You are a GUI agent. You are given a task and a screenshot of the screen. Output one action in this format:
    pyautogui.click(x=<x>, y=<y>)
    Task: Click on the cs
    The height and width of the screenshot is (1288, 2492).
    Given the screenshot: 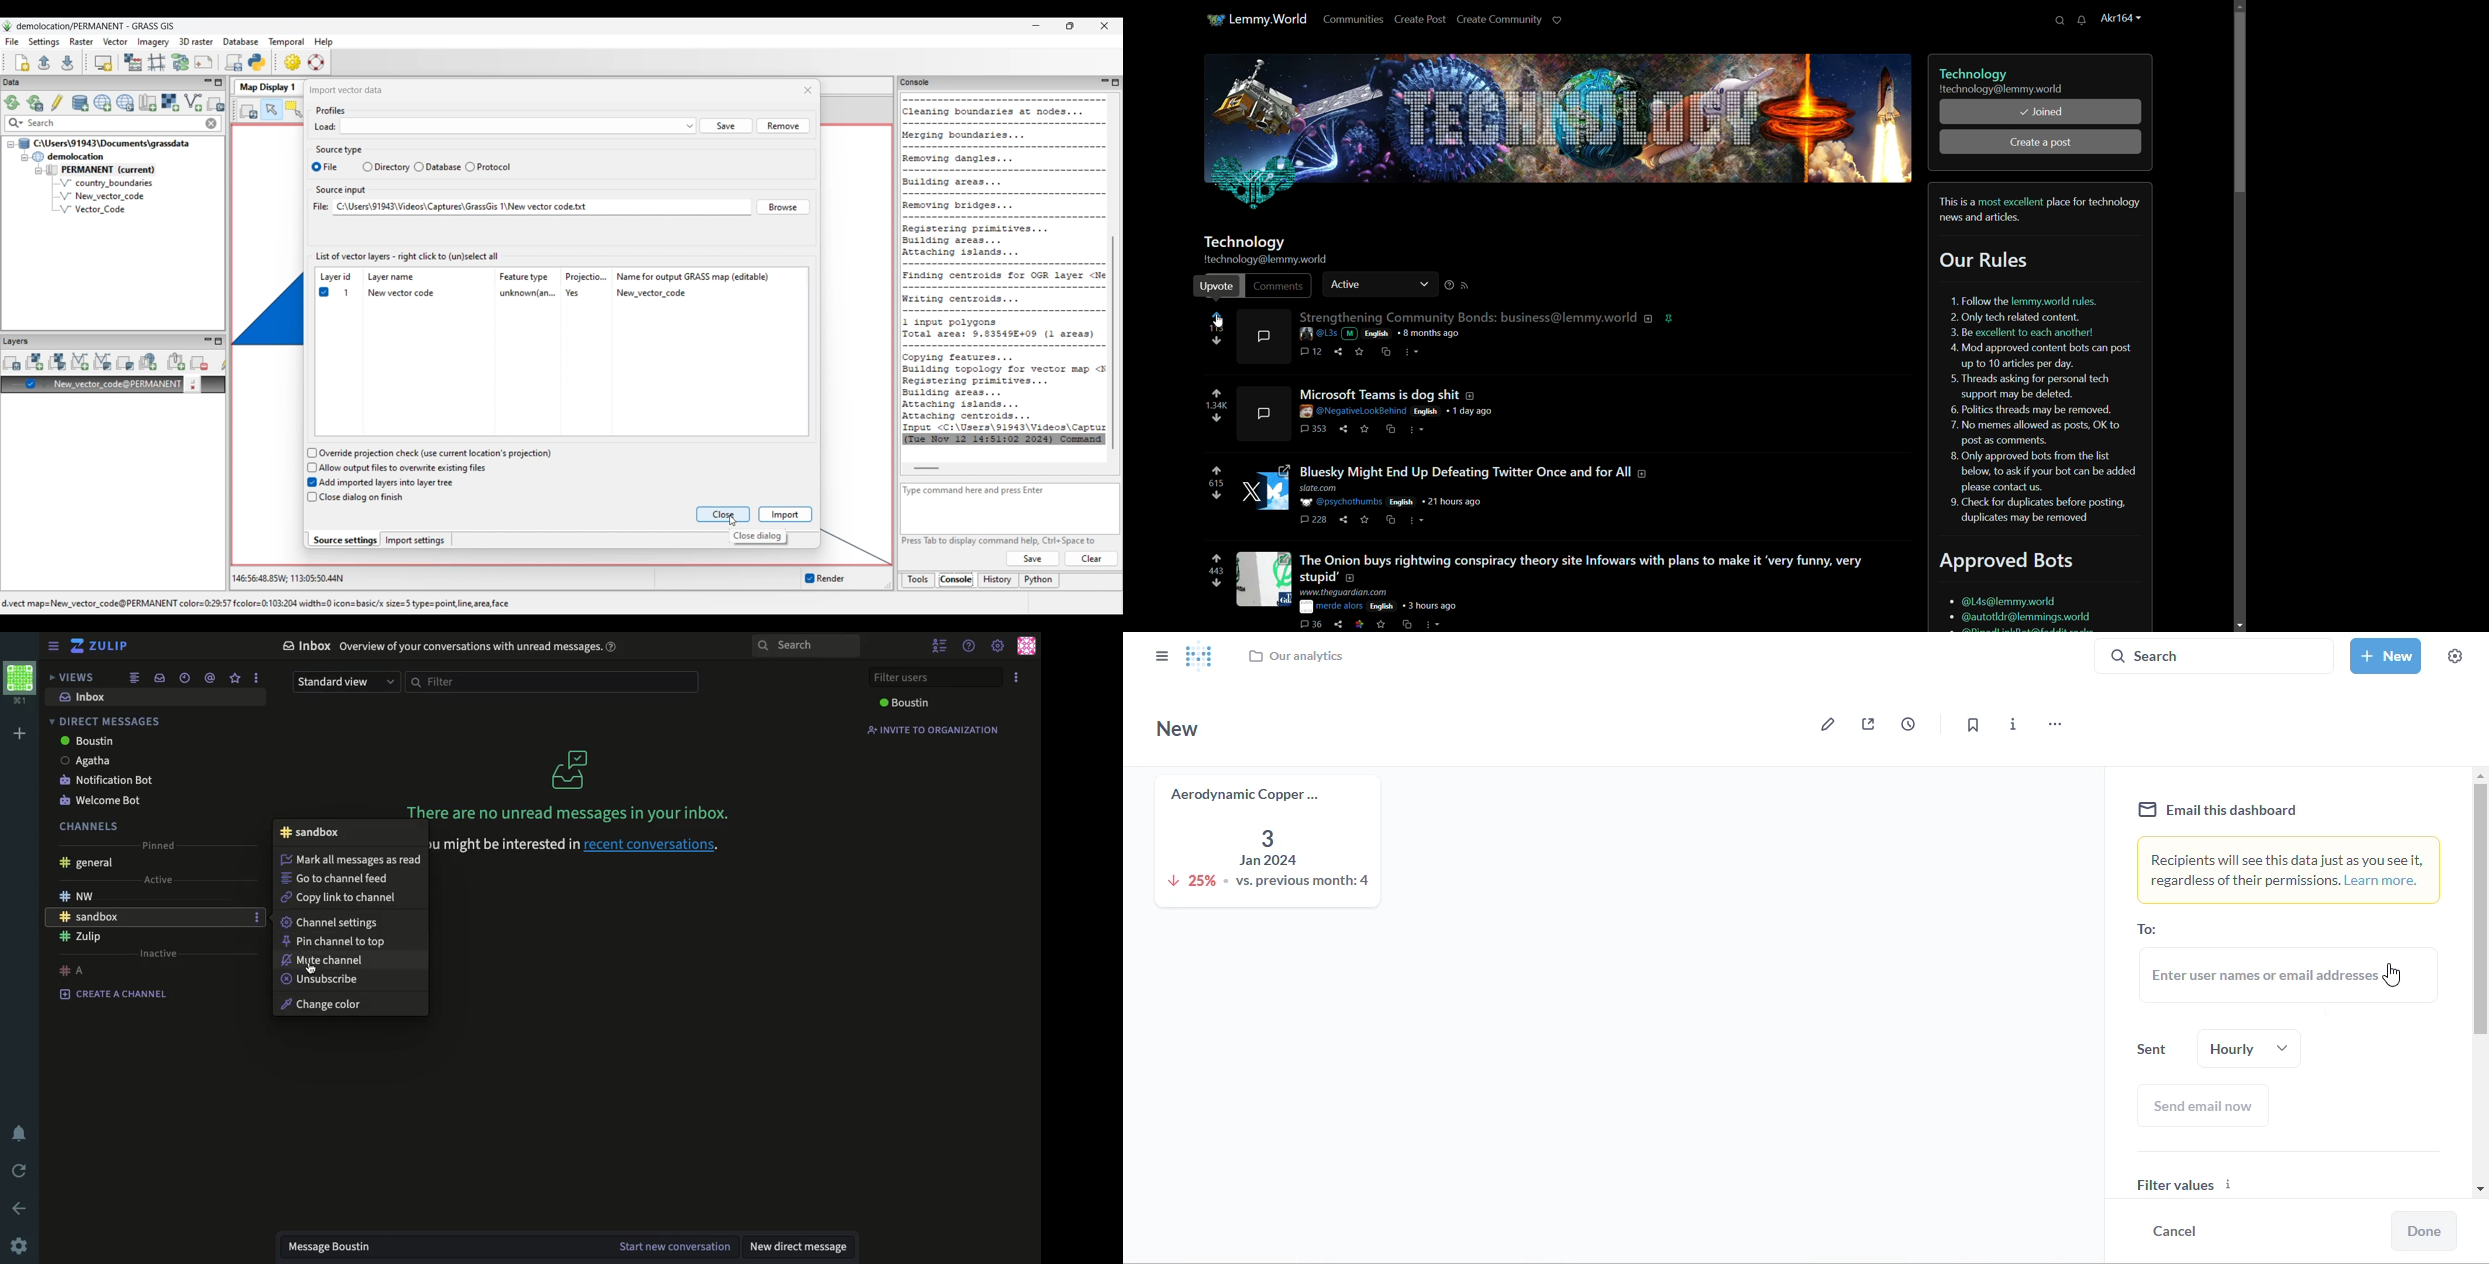 What is the action you would take?
    pyautogui.click(x=1391, y=521)
    